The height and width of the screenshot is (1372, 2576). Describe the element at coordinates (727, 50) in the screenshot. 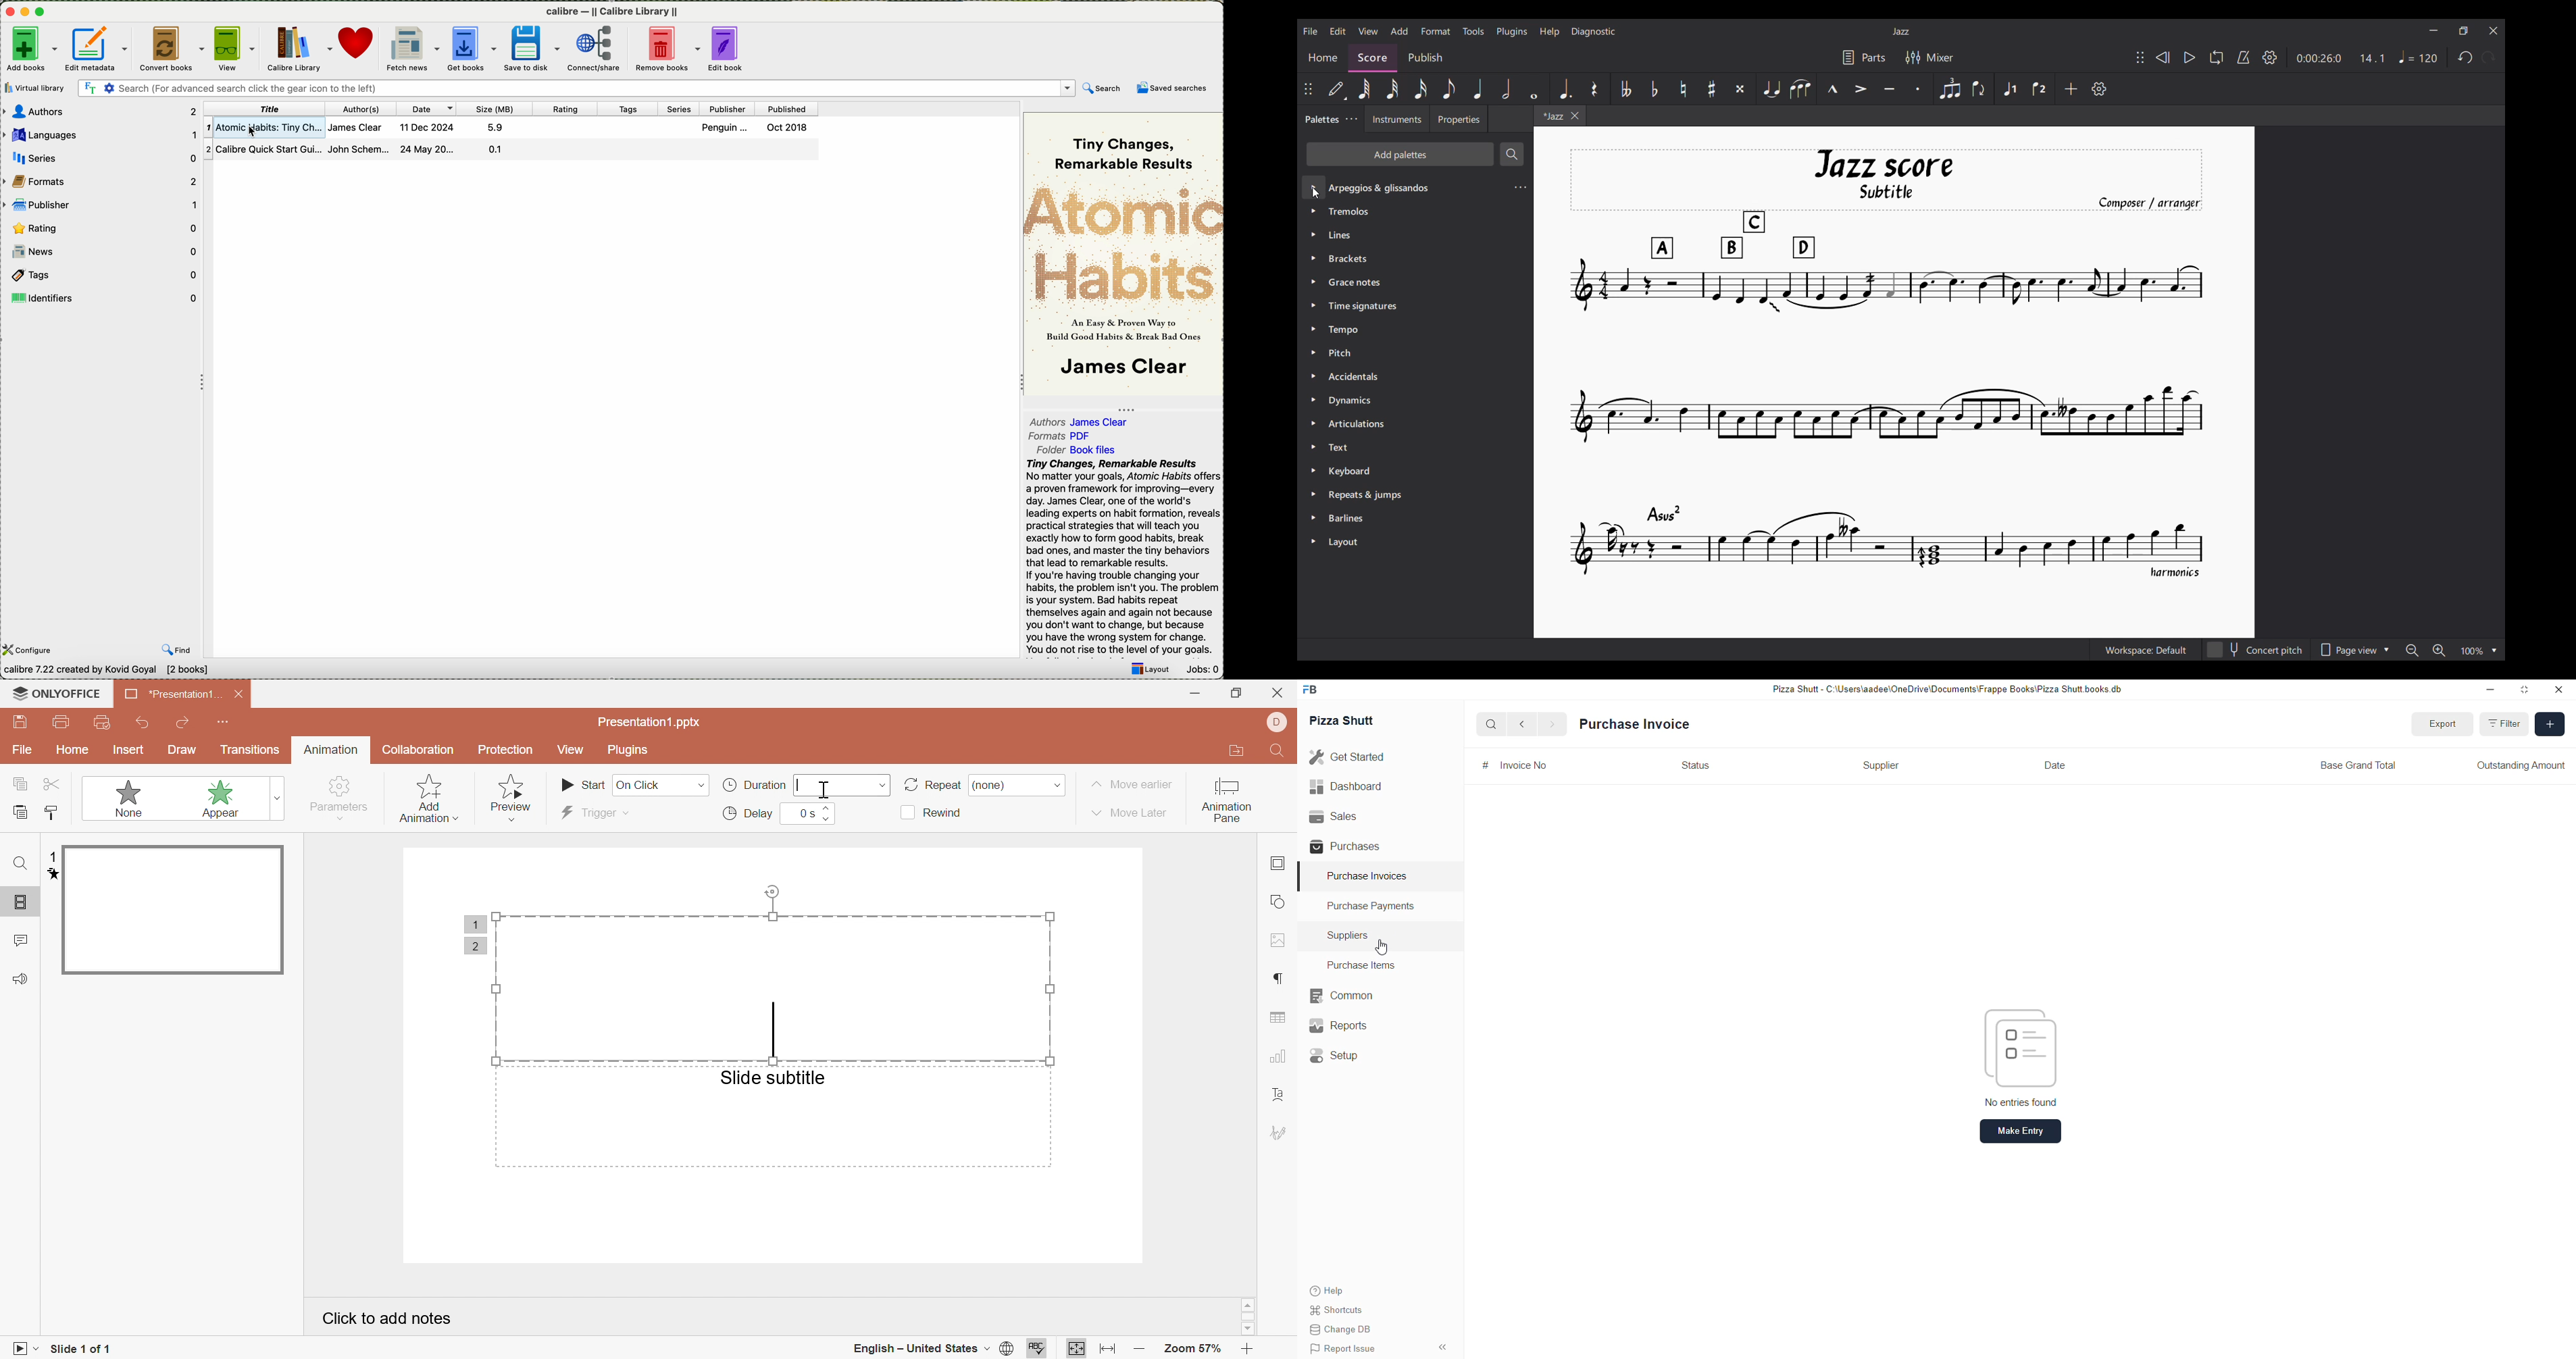

I see `edit book` at that location.